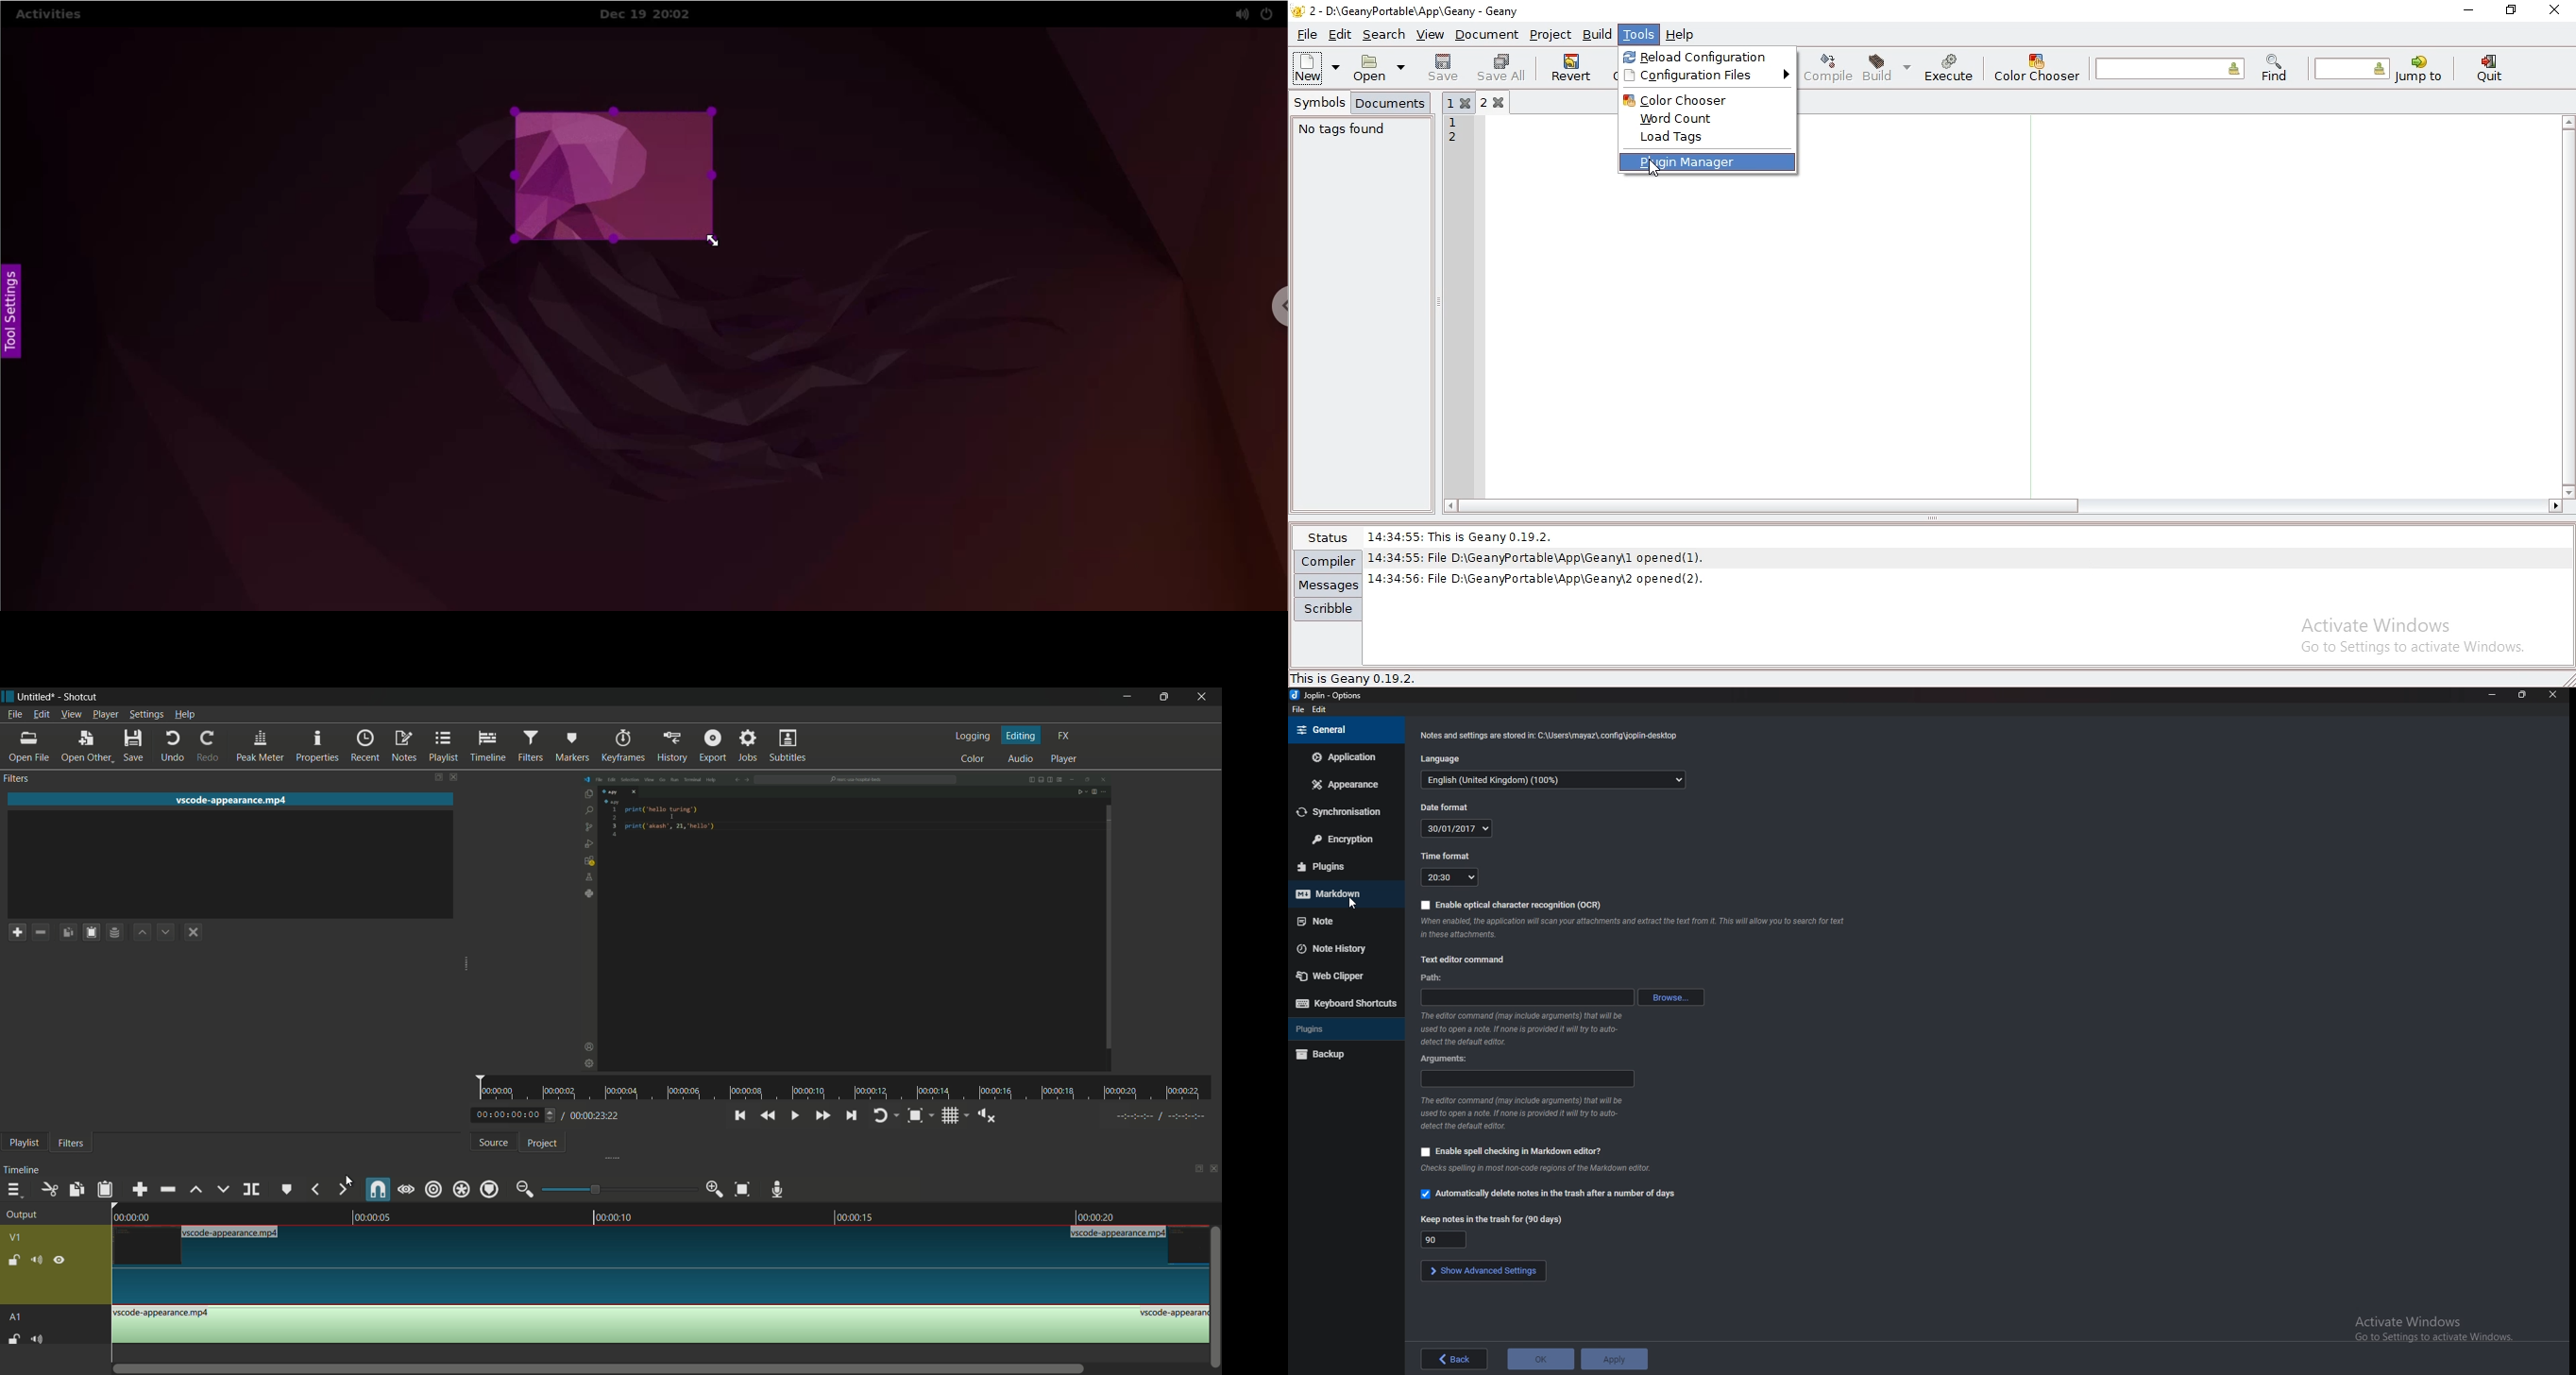 Image resolution: width=2576 pixels, height=1400 pixels. I want to click on path, so click(1526, 998).